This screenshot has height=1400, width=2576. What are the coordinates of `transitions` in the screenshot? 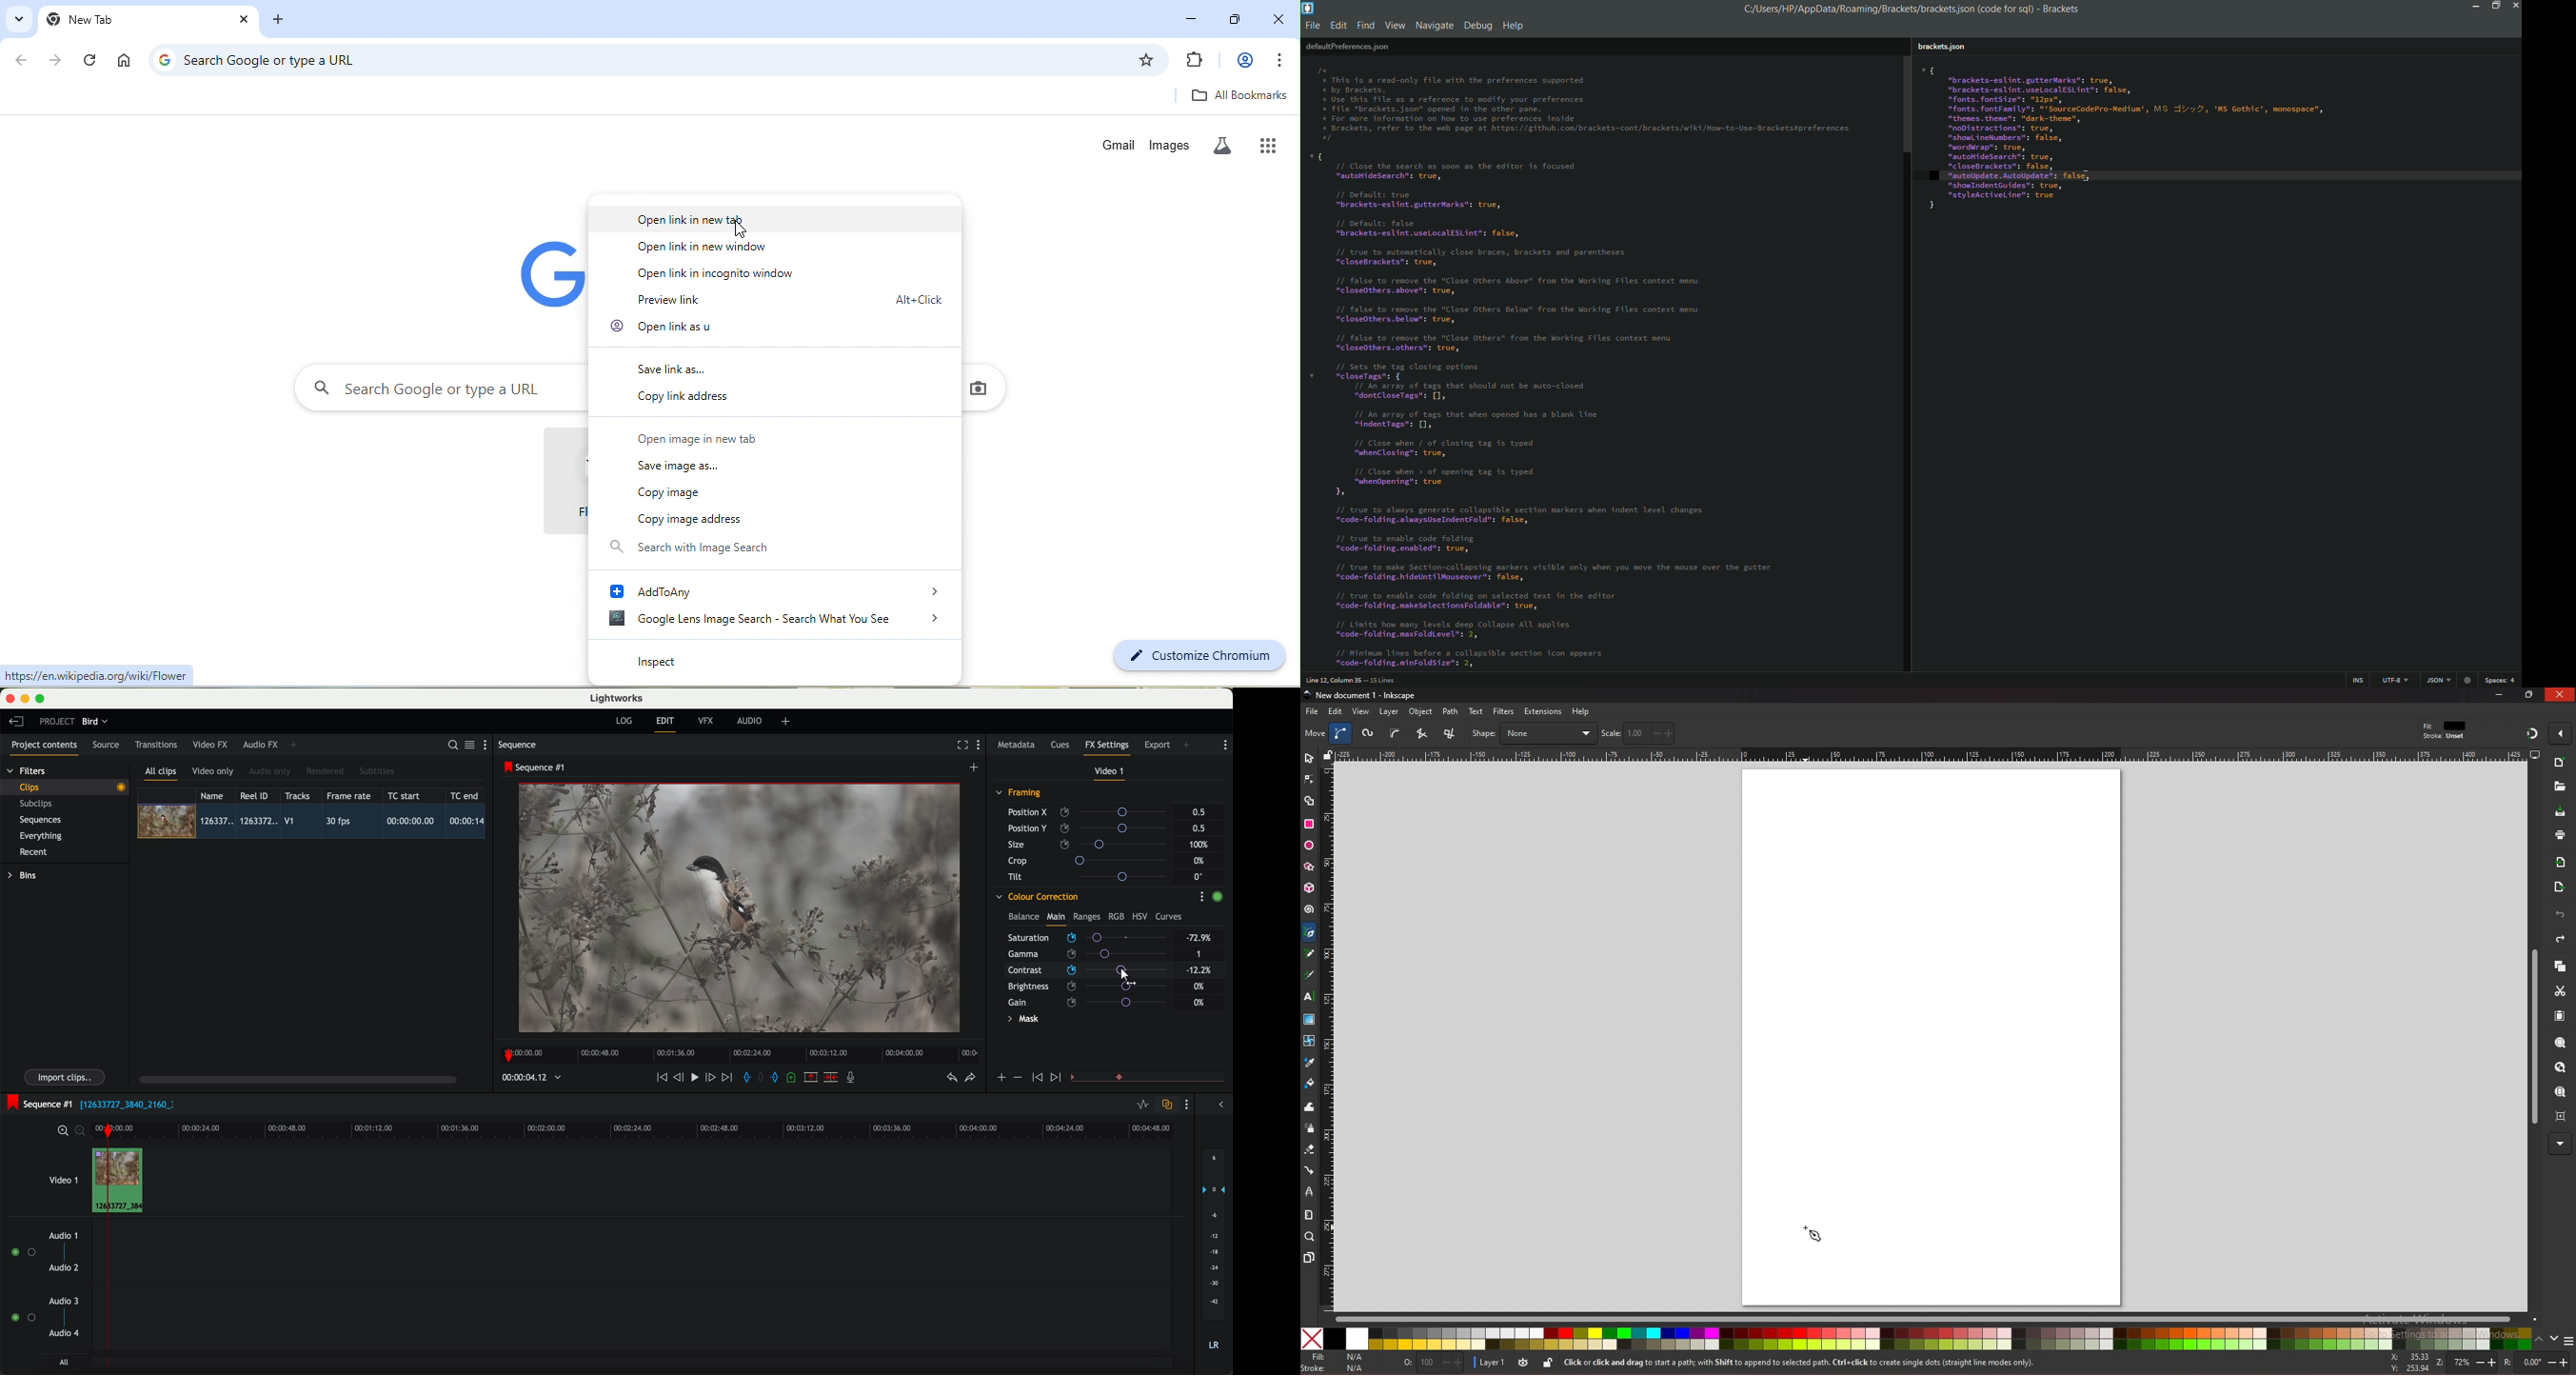 It's located at (156, 745).